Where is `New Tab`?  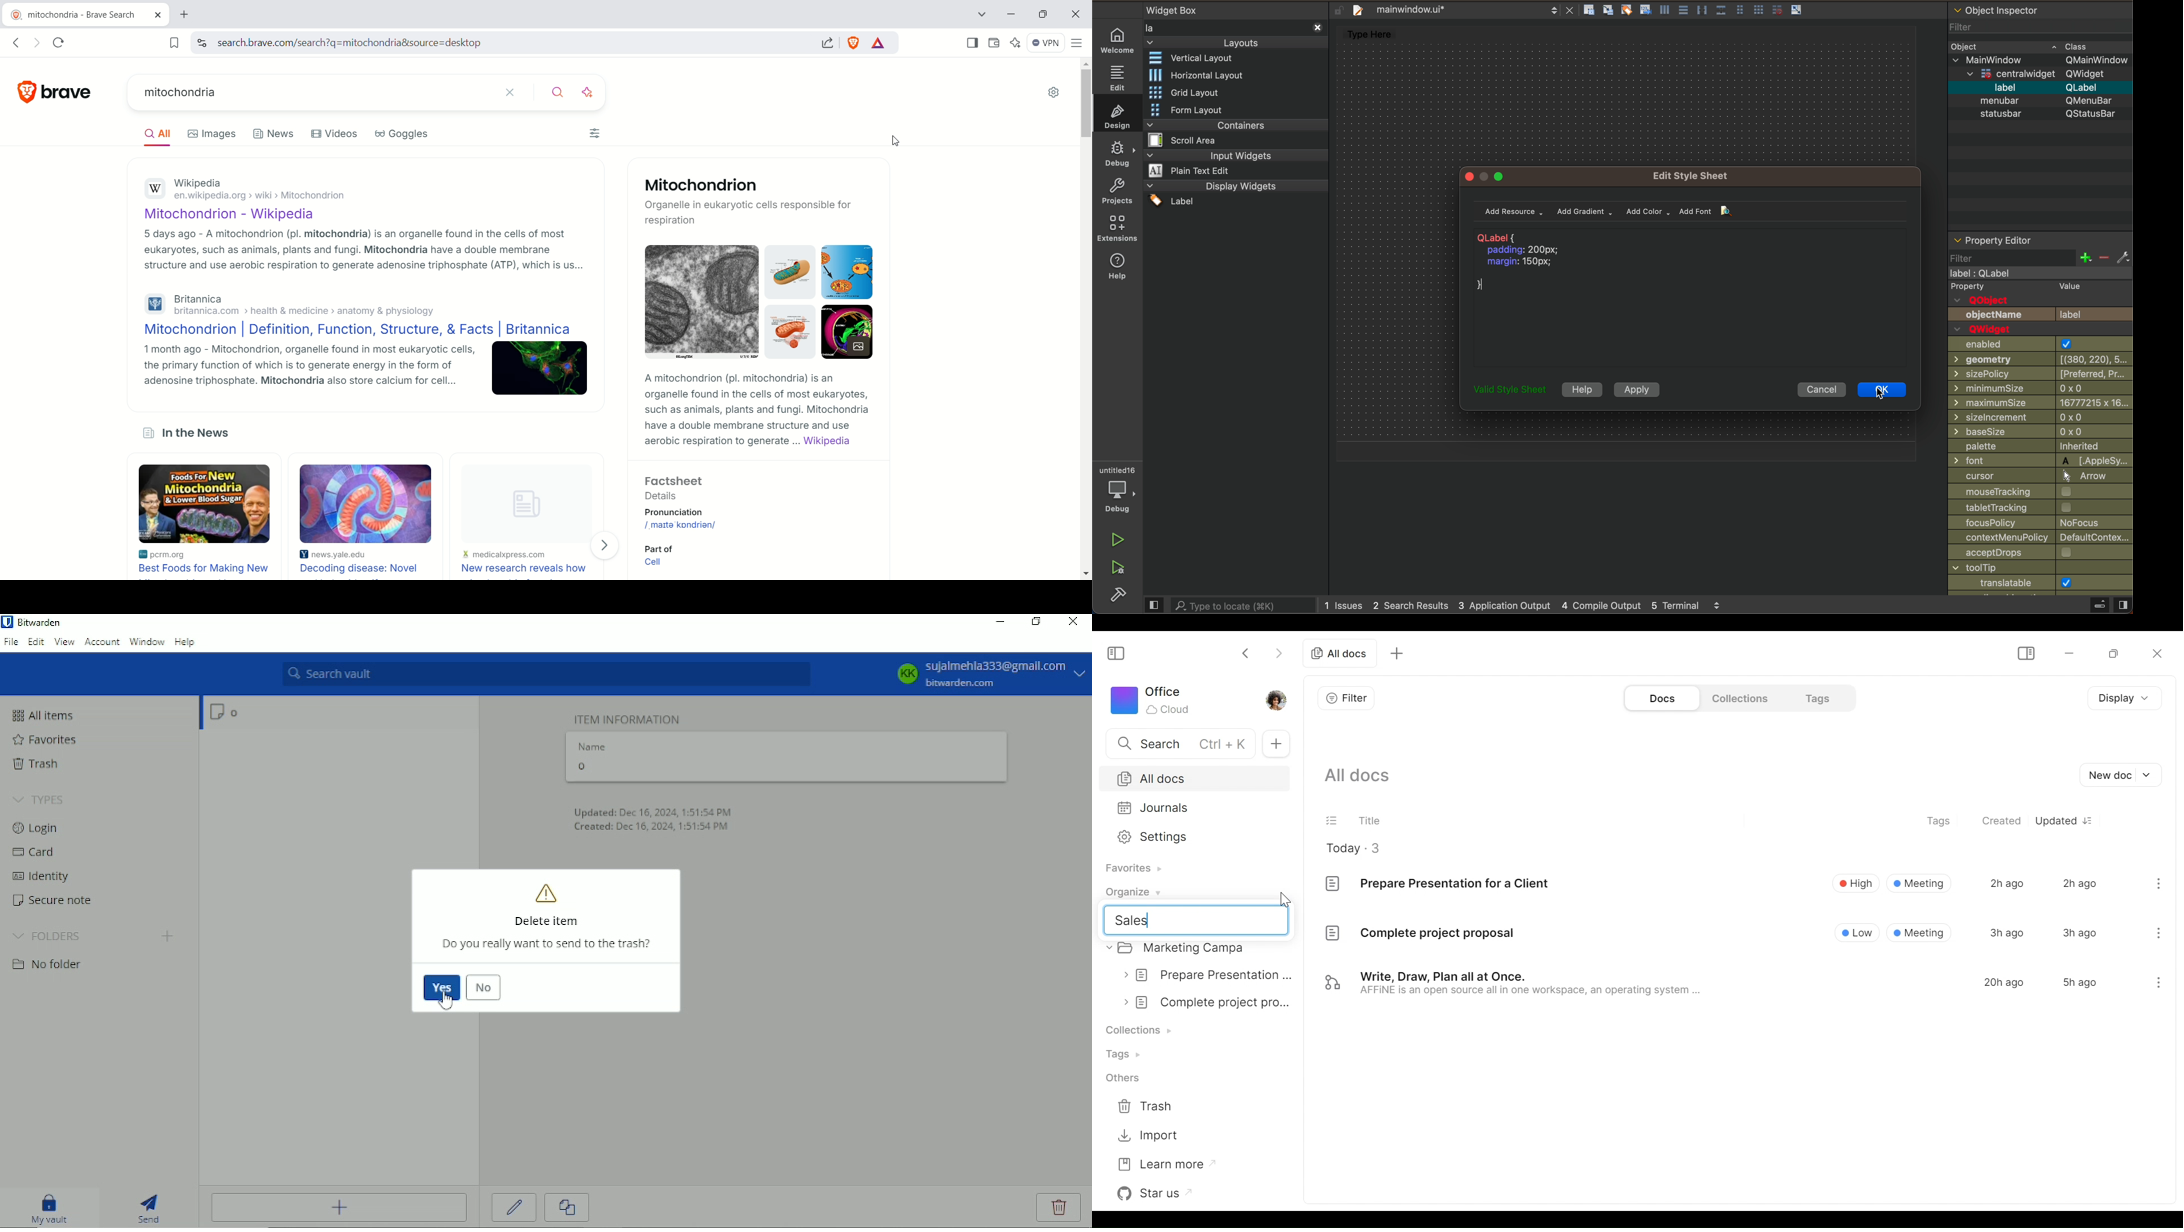
New Tab is located at coordinates (1277, 744).